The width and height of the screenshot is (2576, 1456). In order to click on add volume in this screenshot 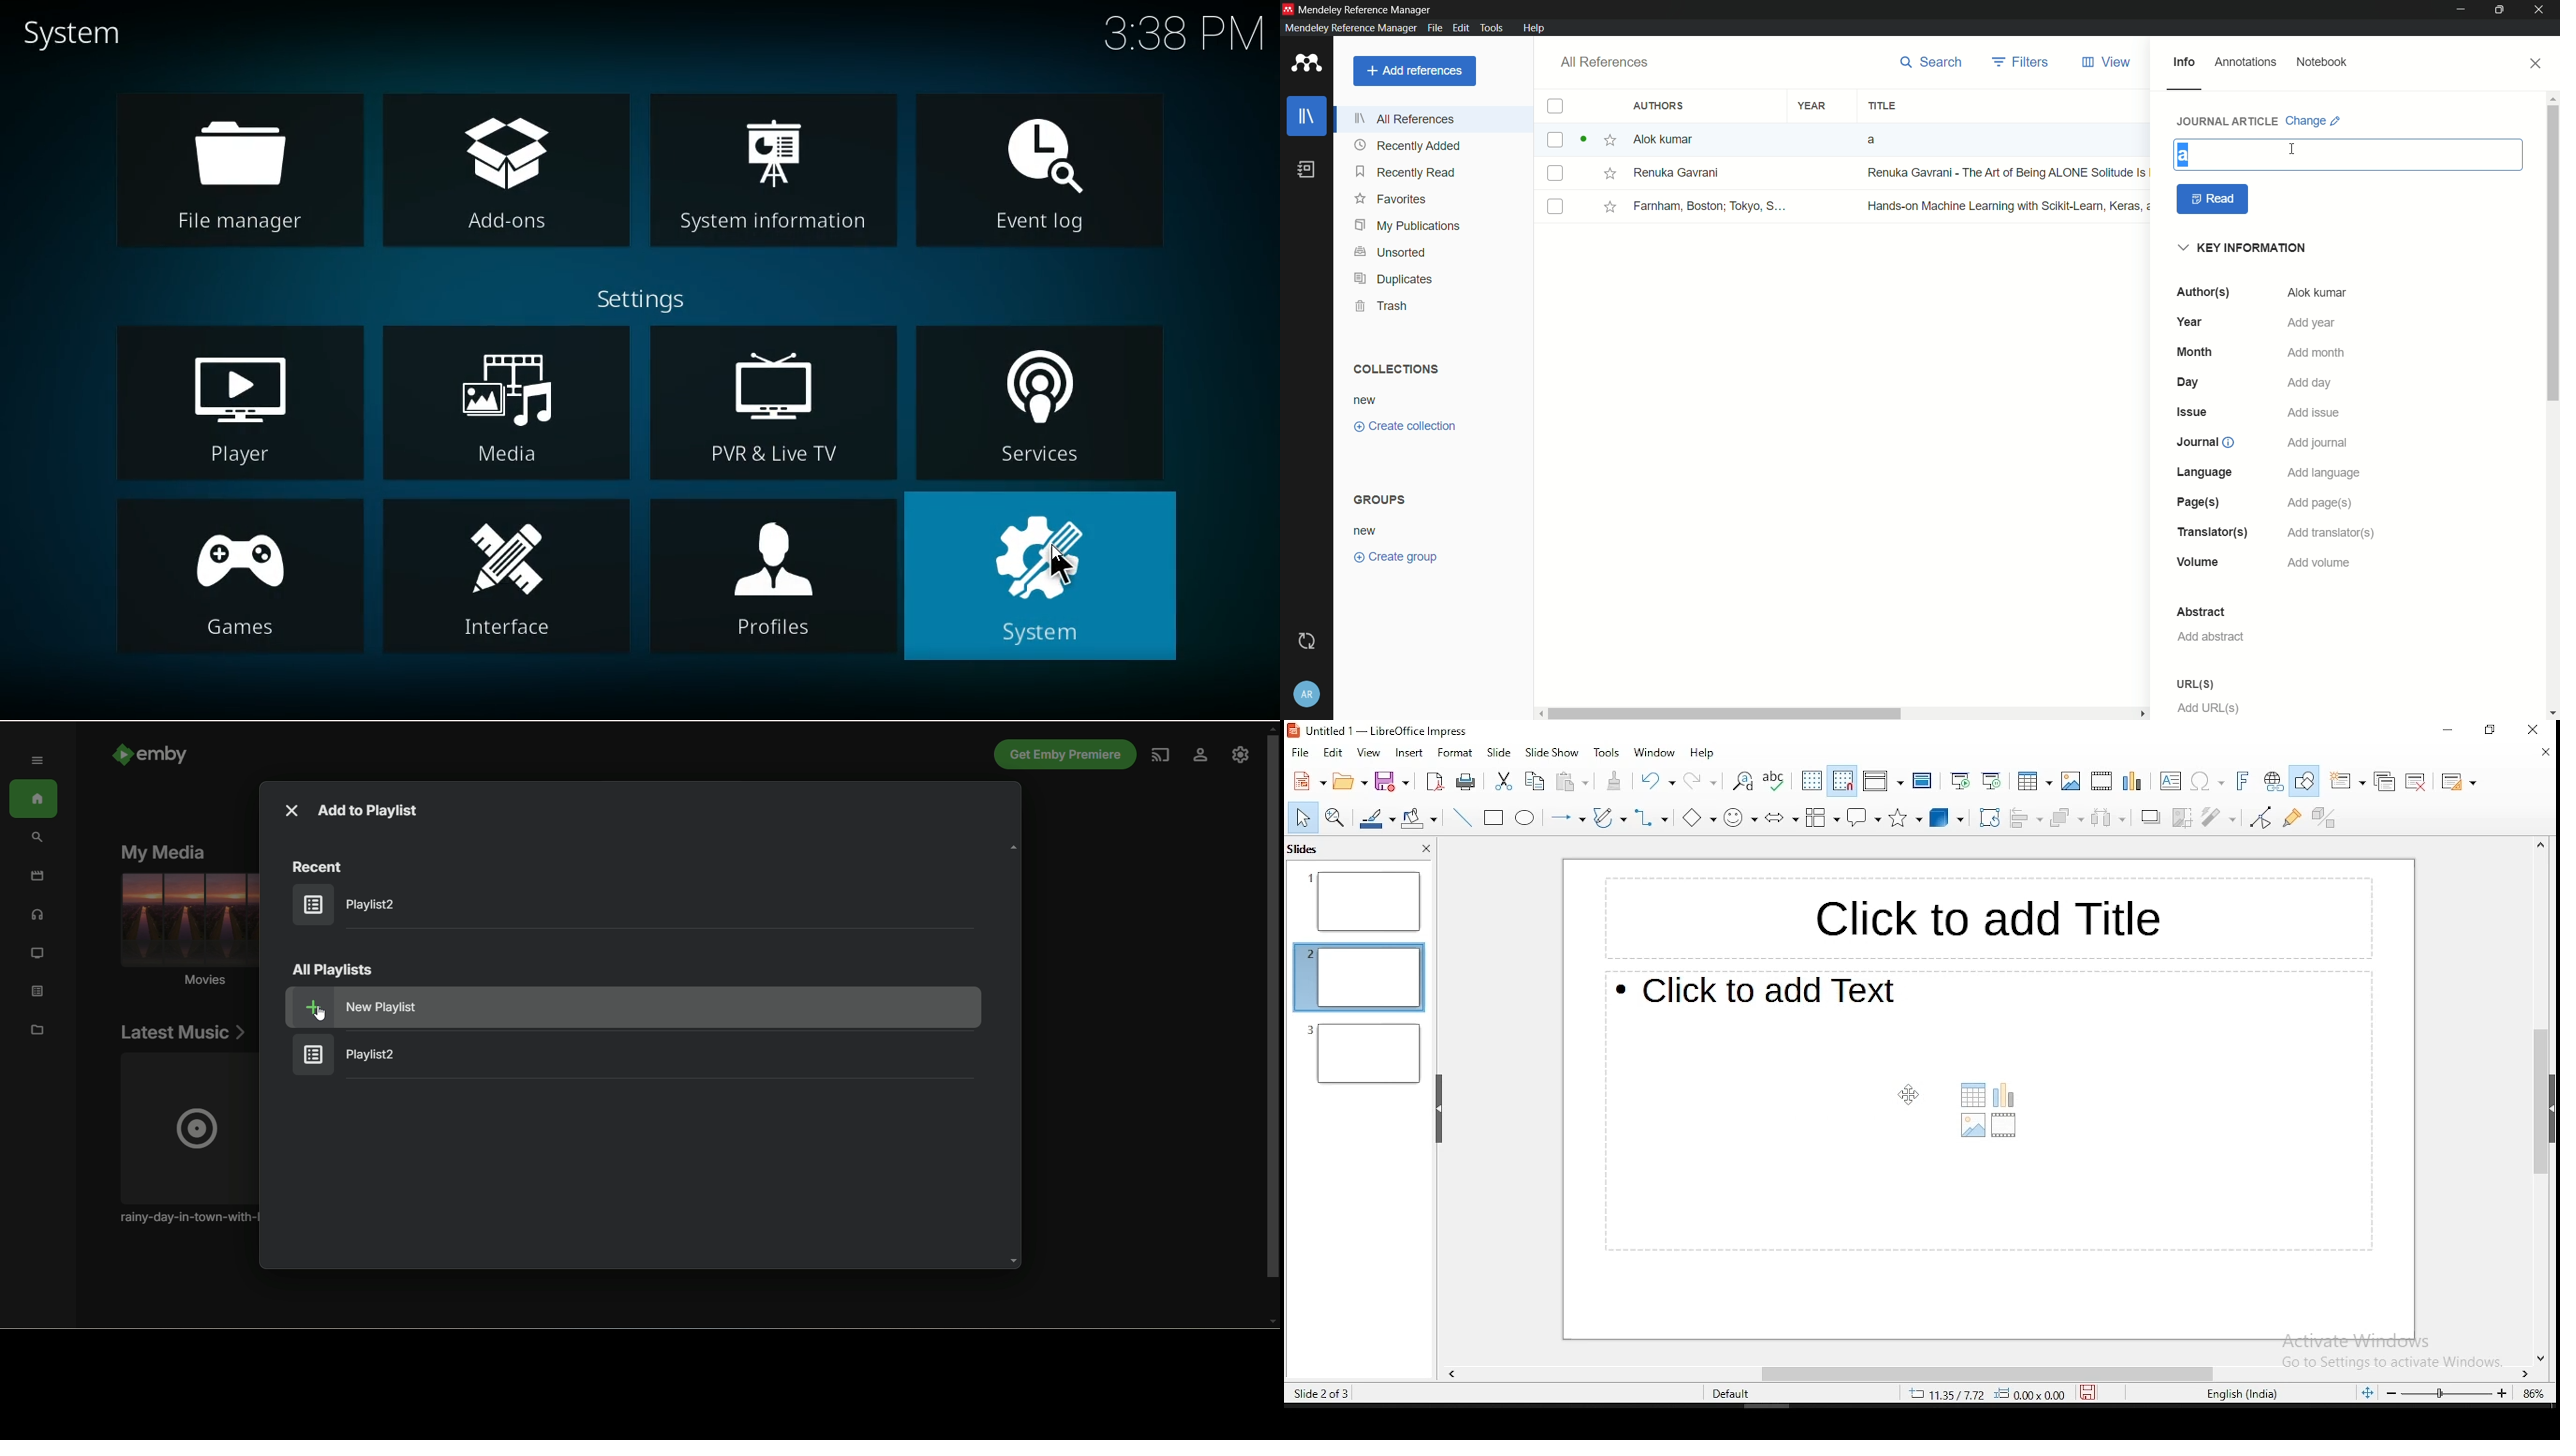, I will do `click(2319, 563)`.